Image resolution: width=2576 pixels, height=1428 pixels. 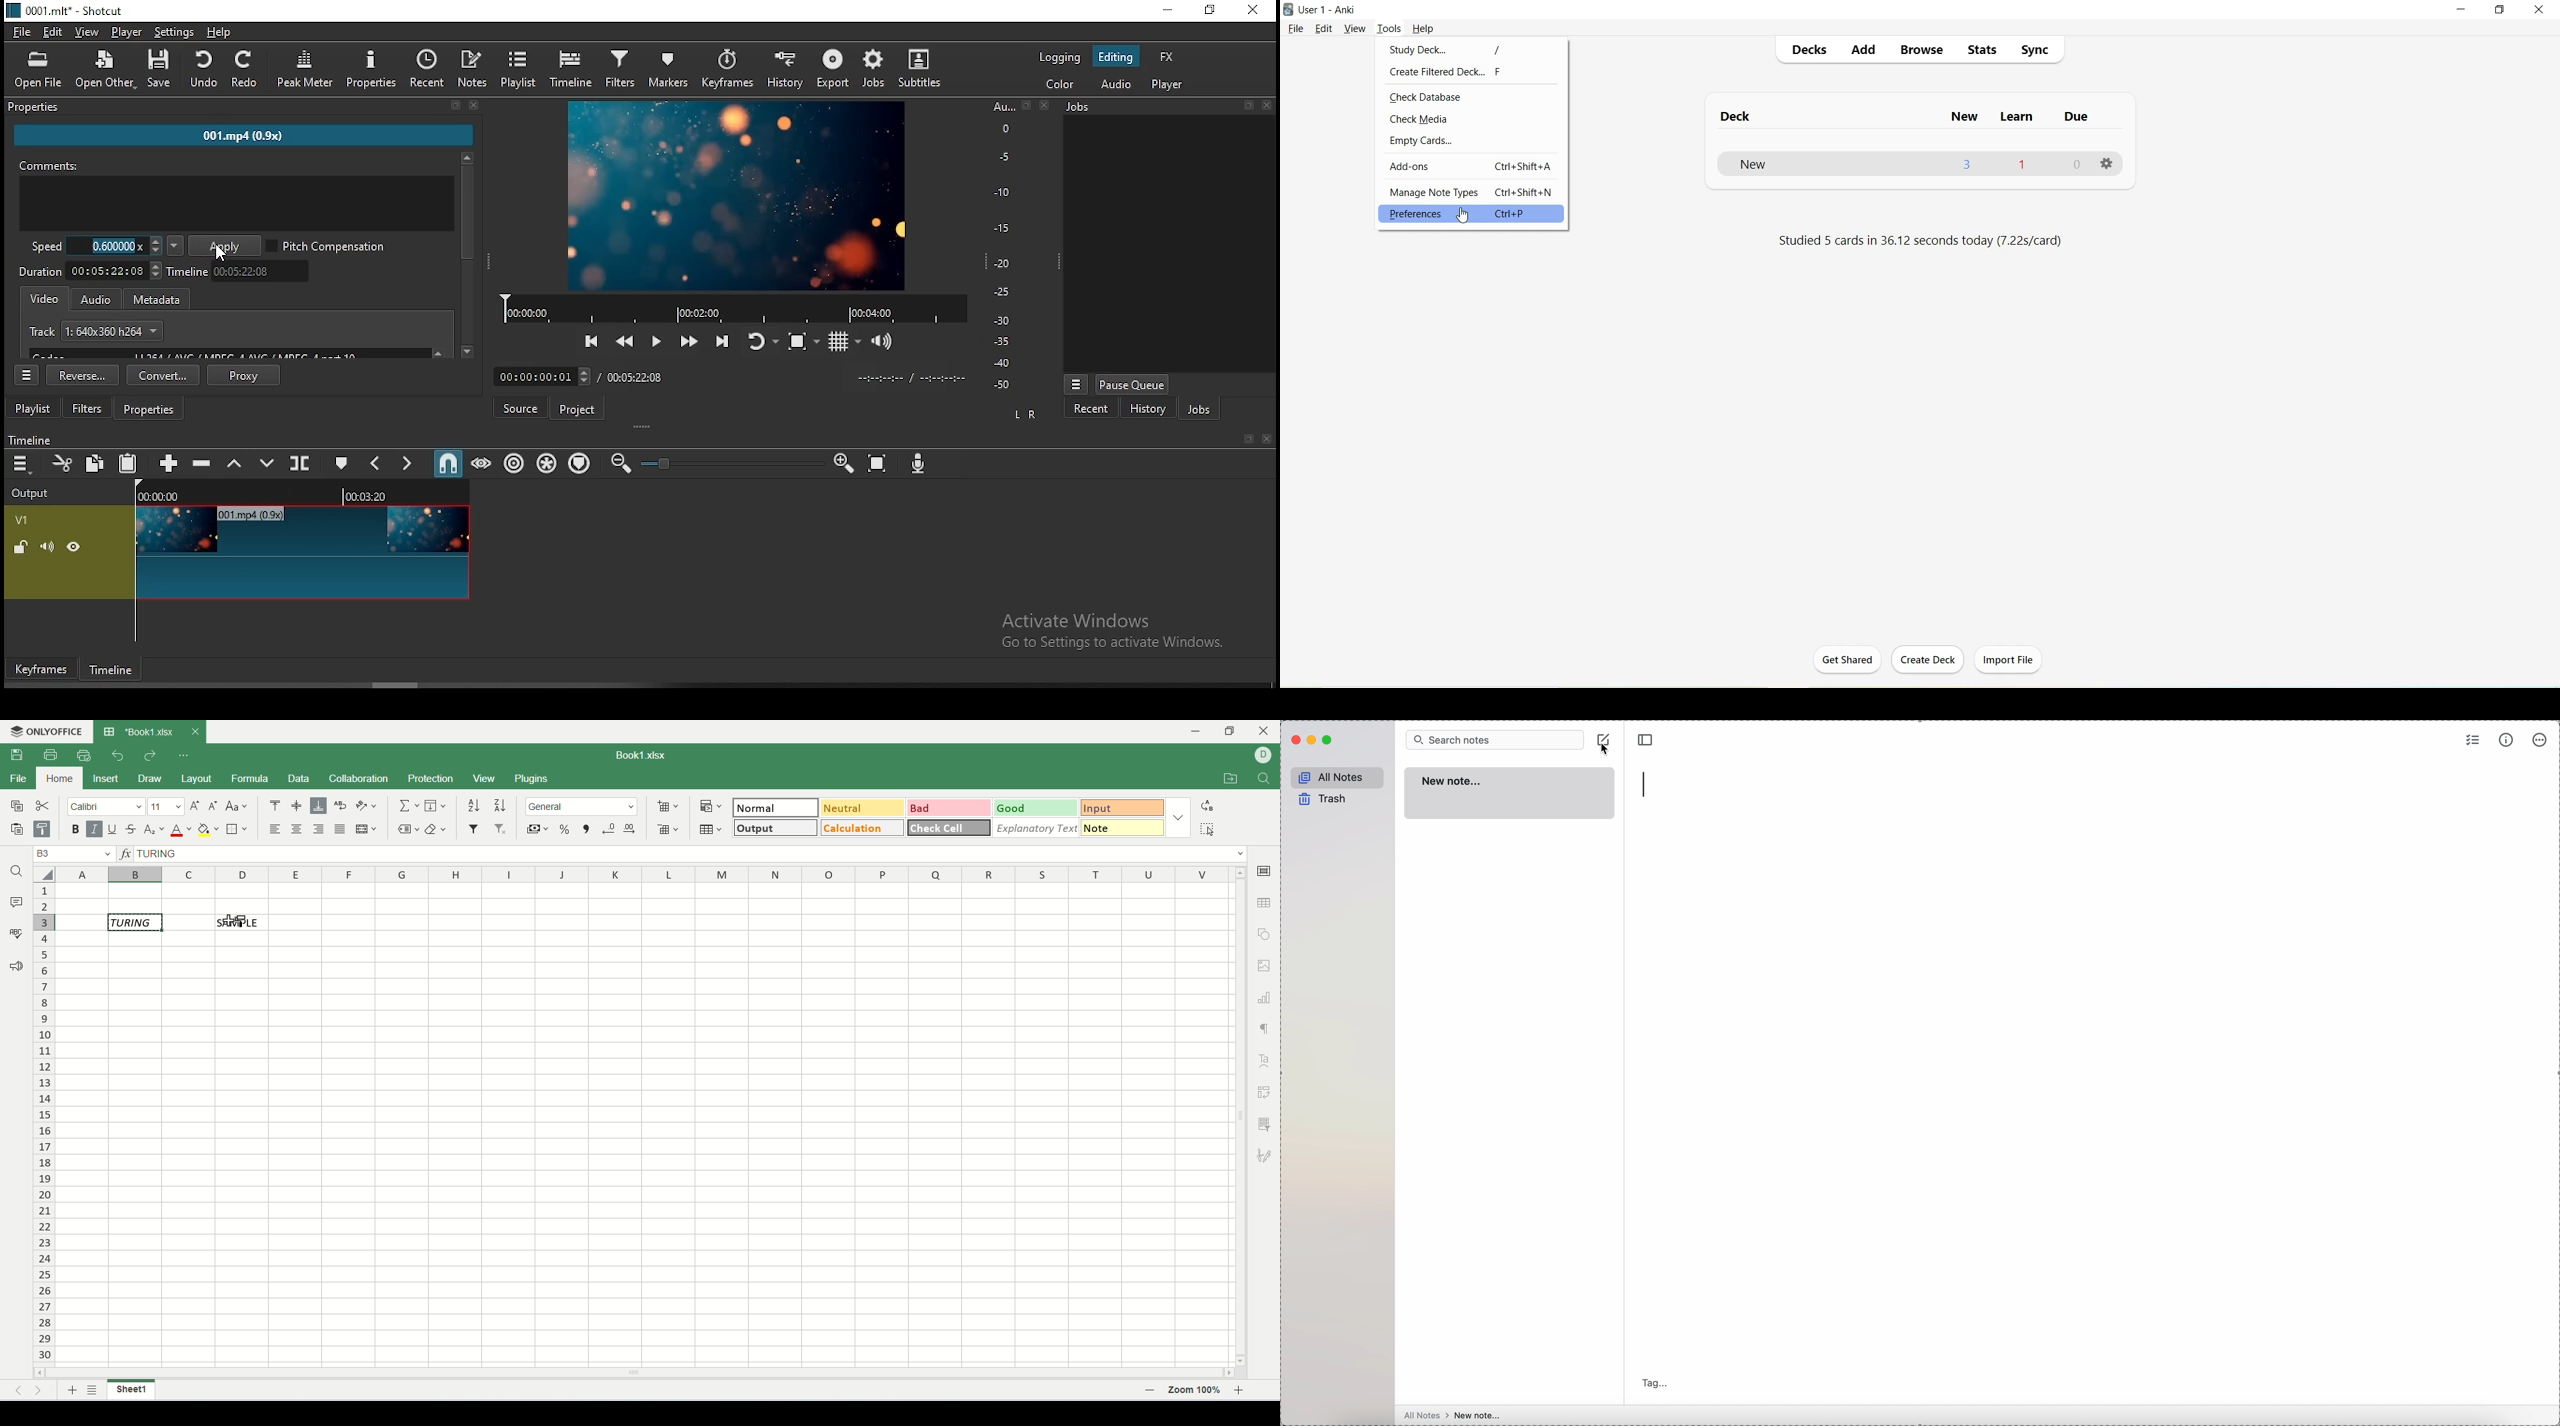 What do you see at coordinates (575, 70) in the screenshot?
I see `timeline` at bounding box center [575, 70].